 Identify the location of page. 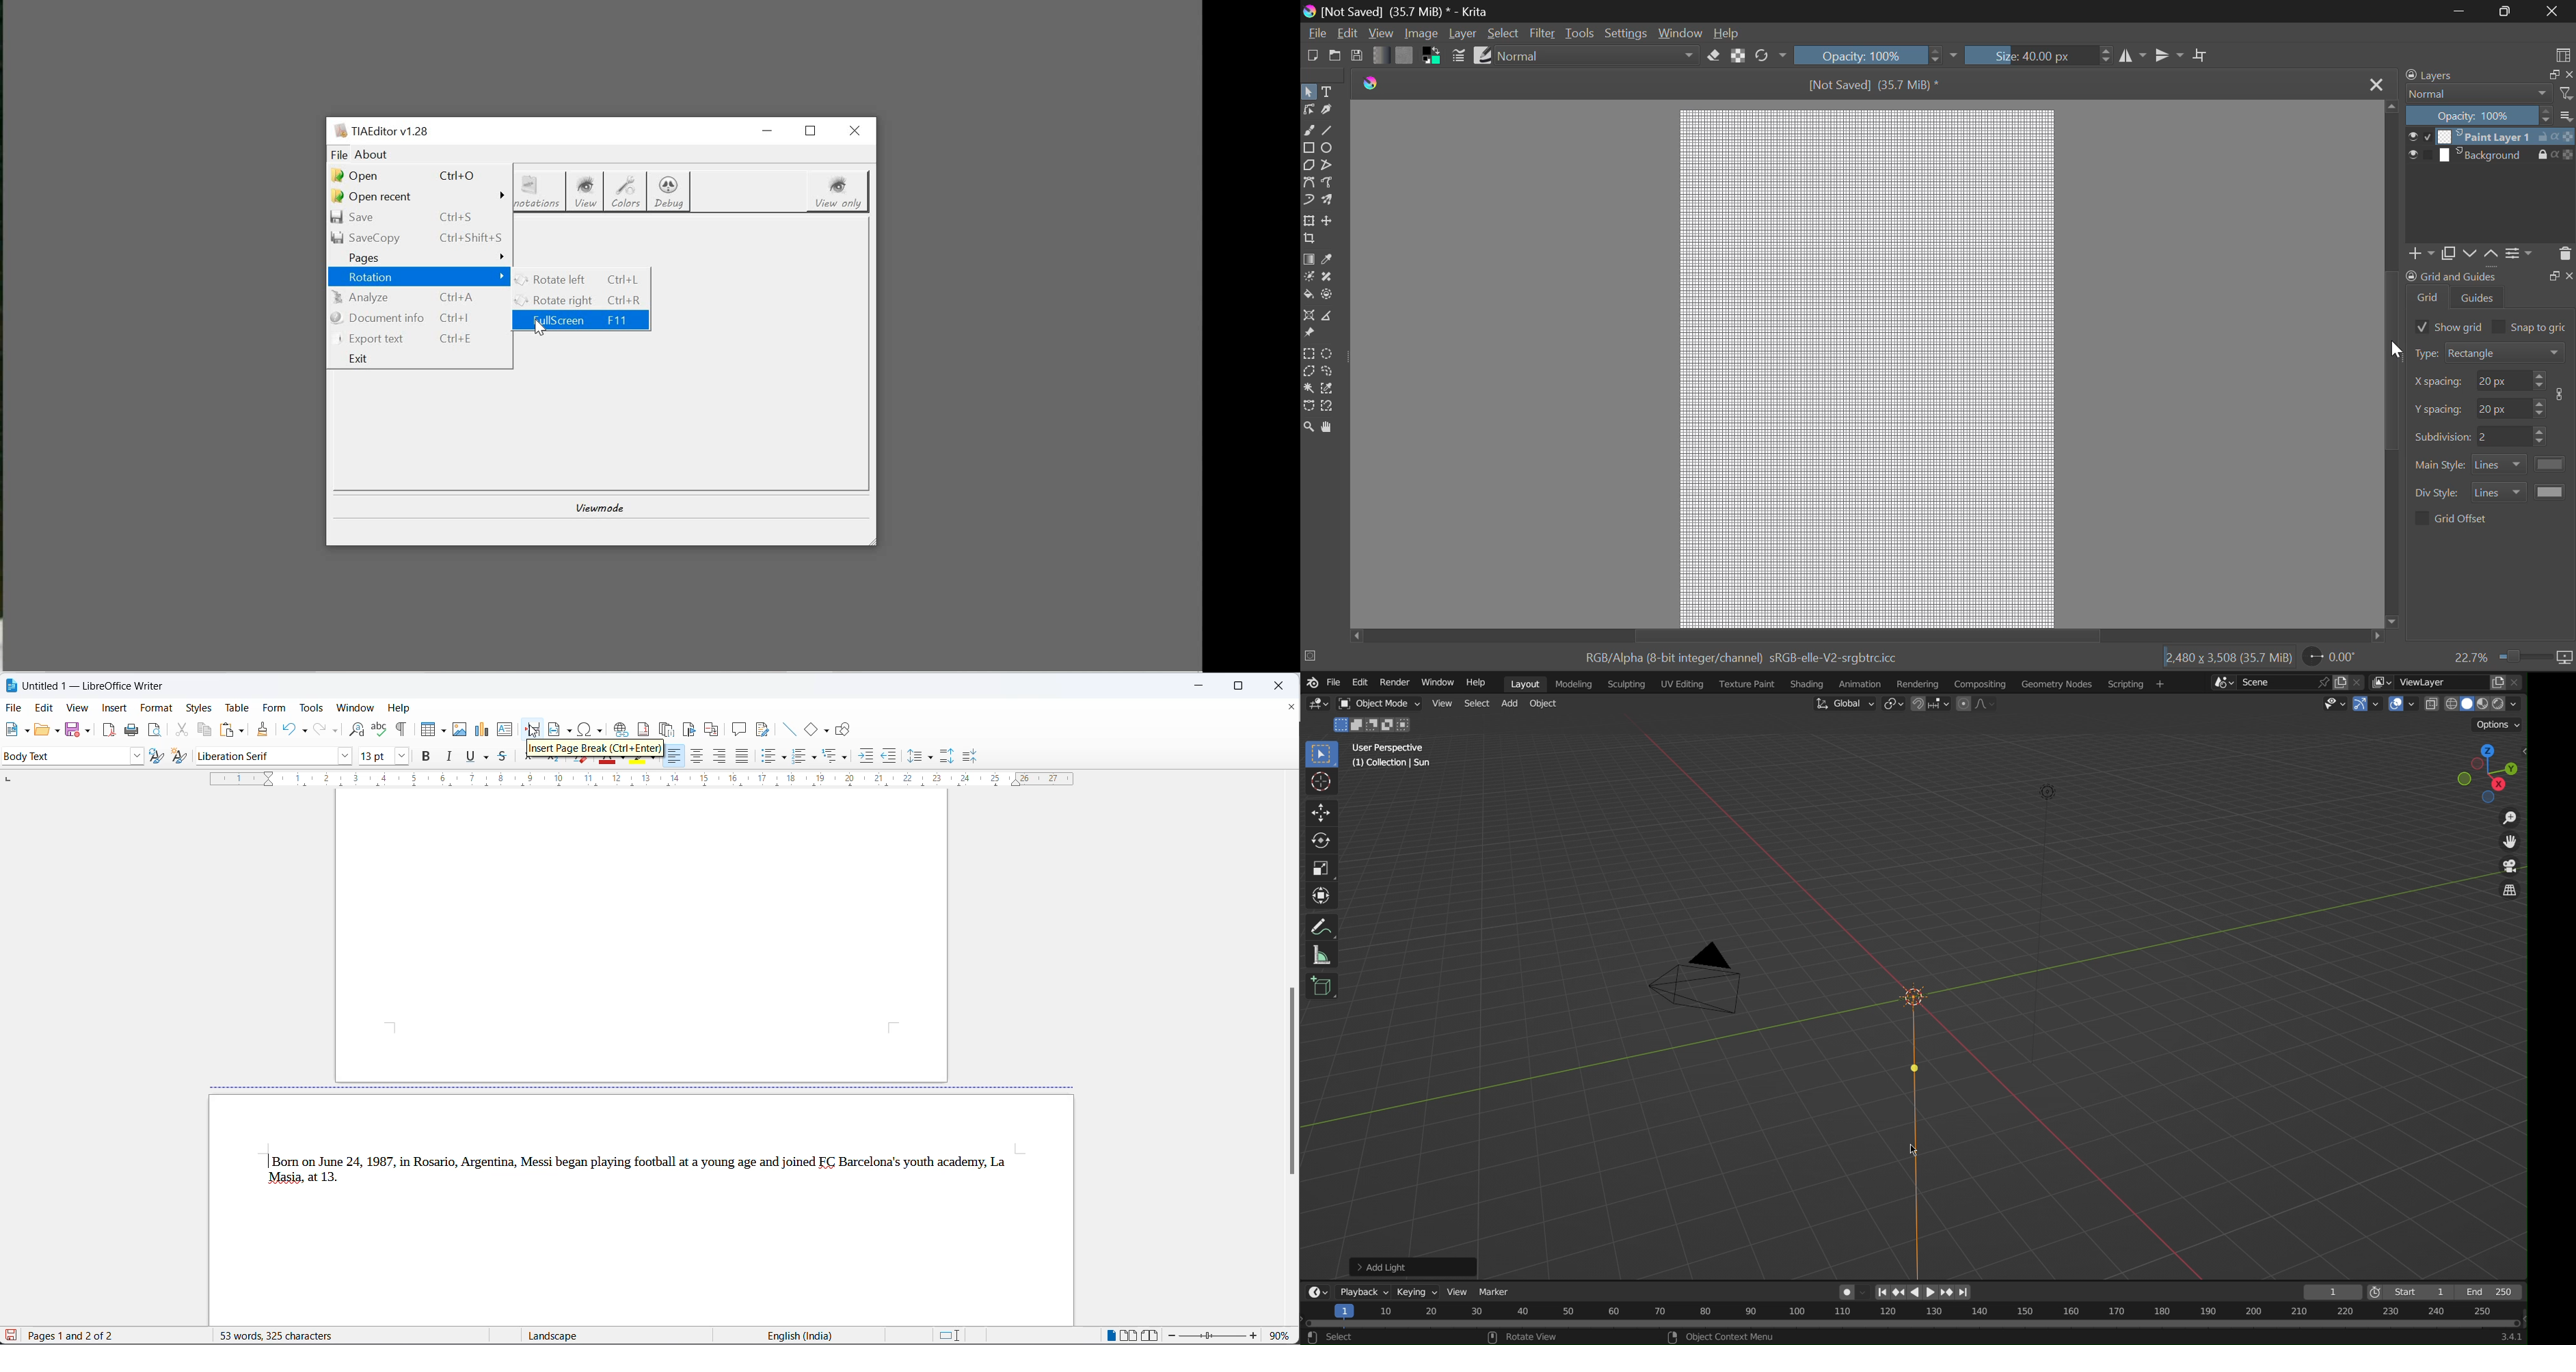
(639, 940).